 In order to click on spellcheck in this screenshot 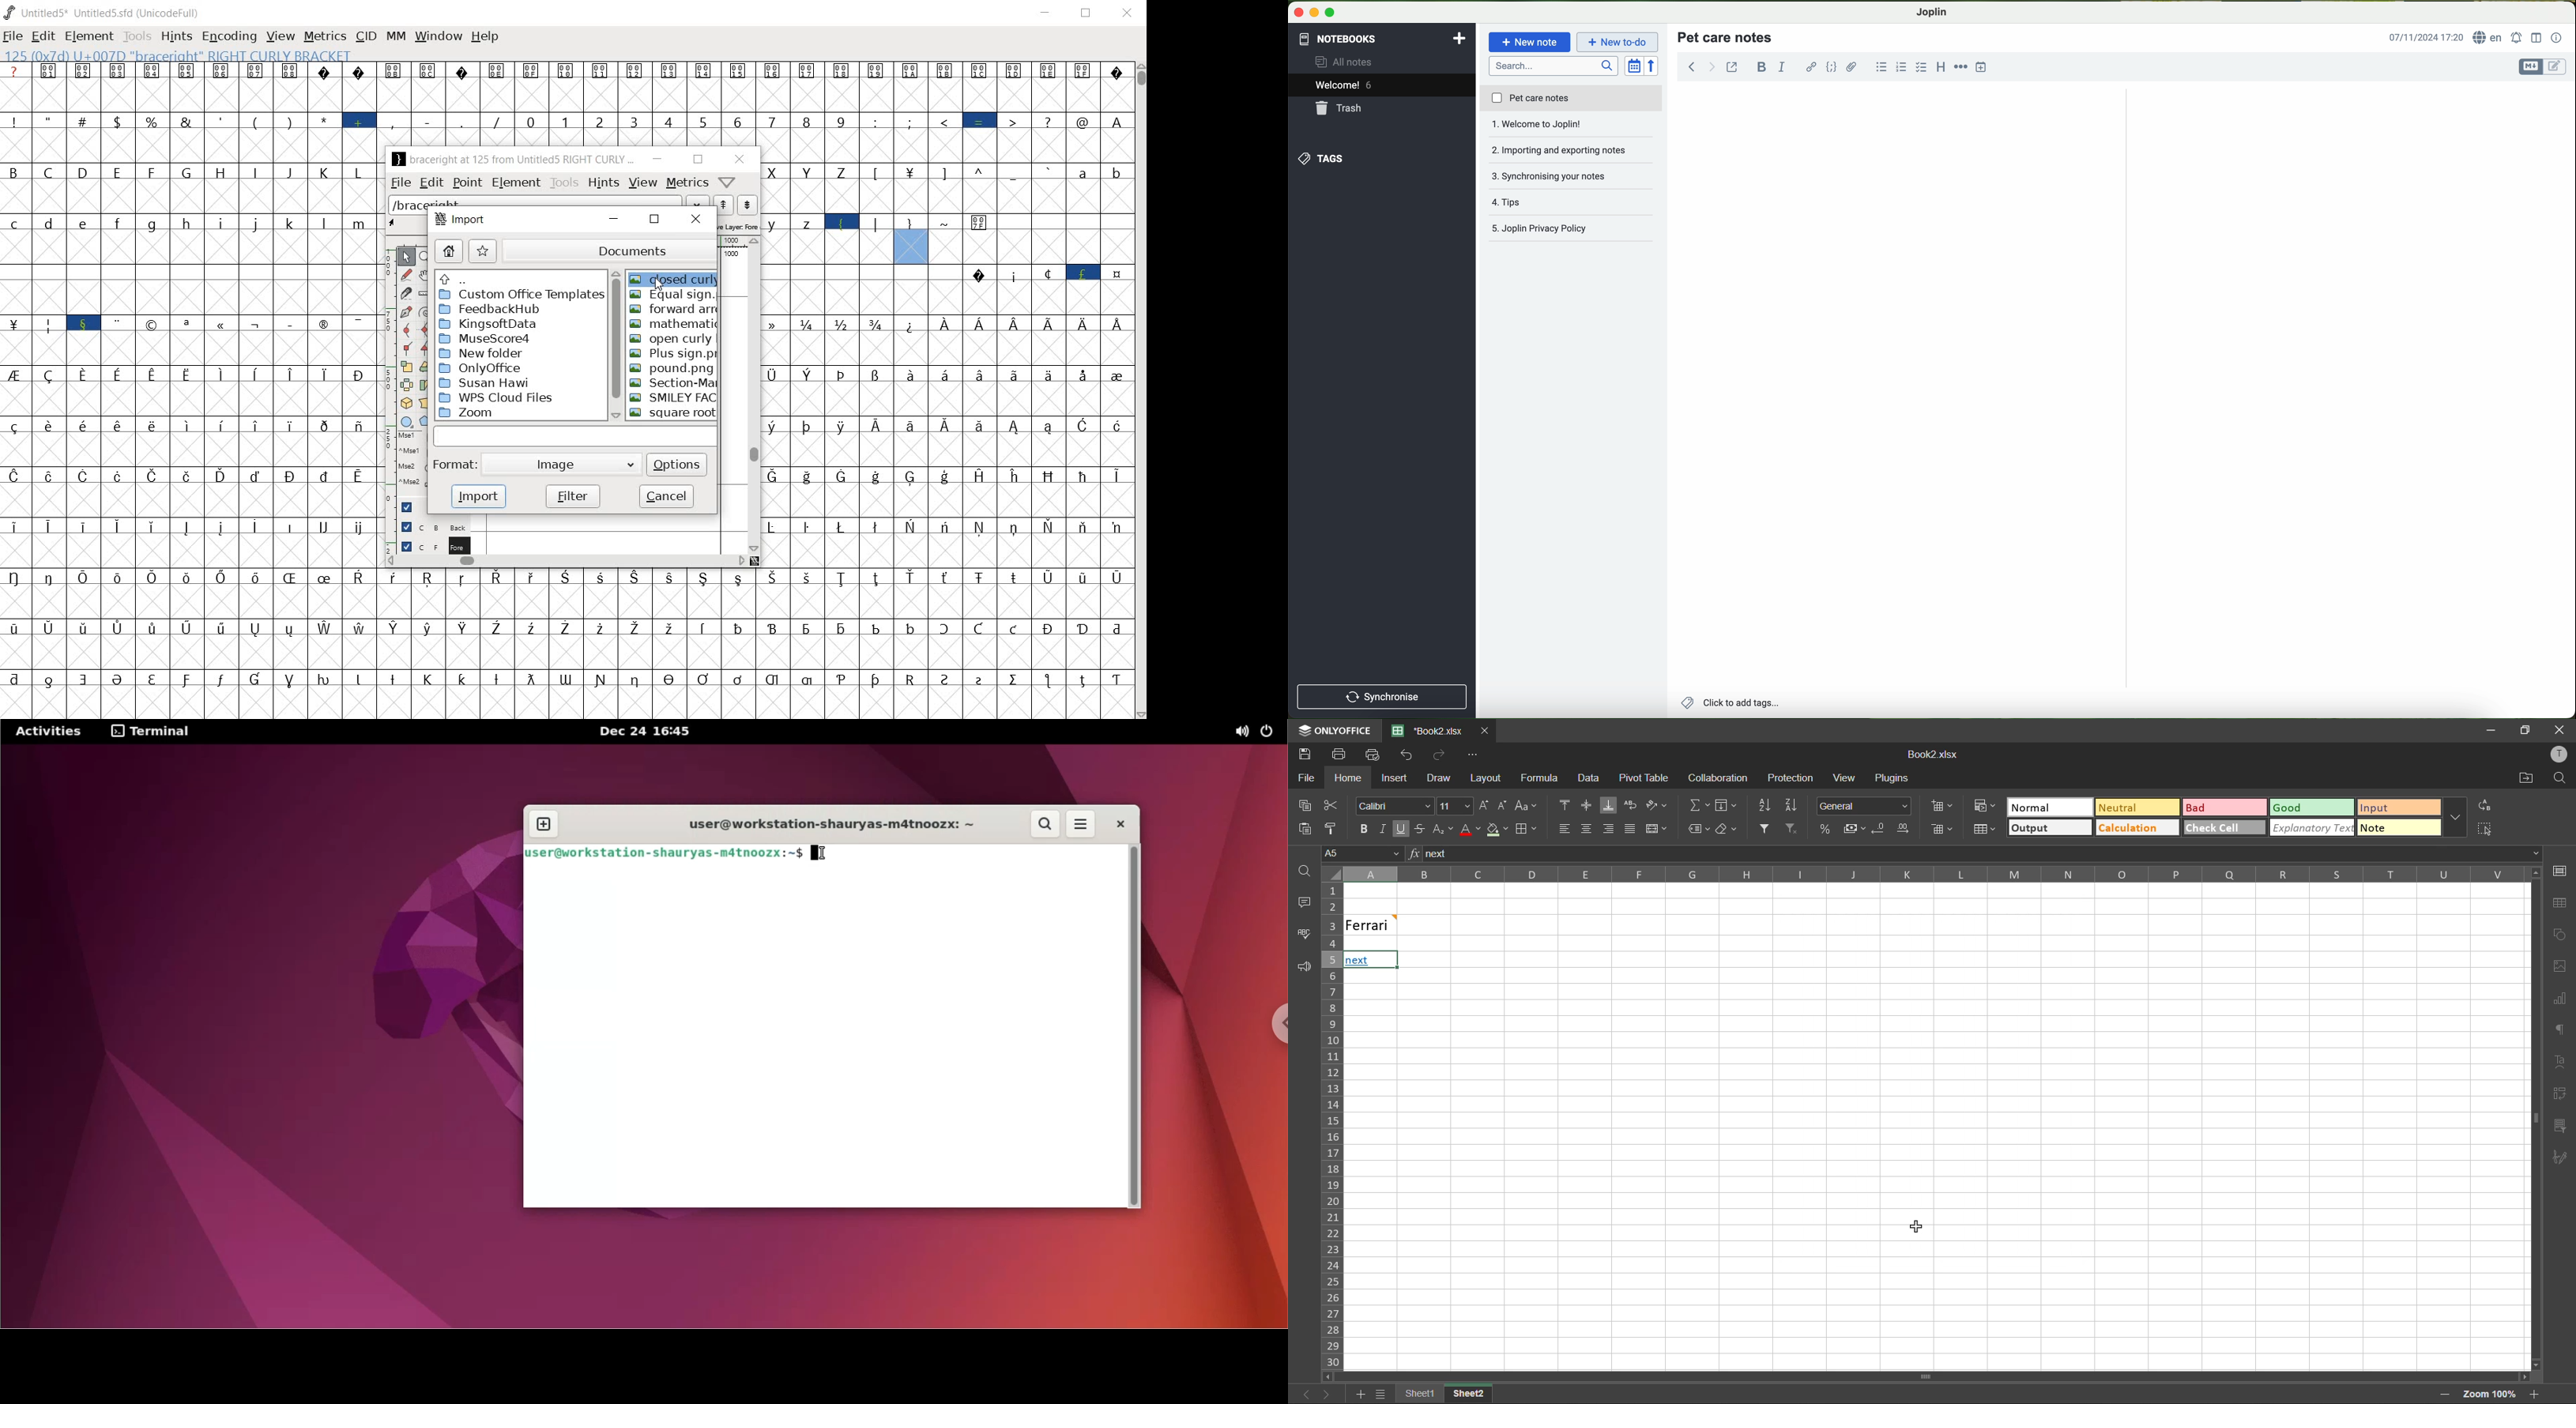, I will do `click(1308, 936)`.